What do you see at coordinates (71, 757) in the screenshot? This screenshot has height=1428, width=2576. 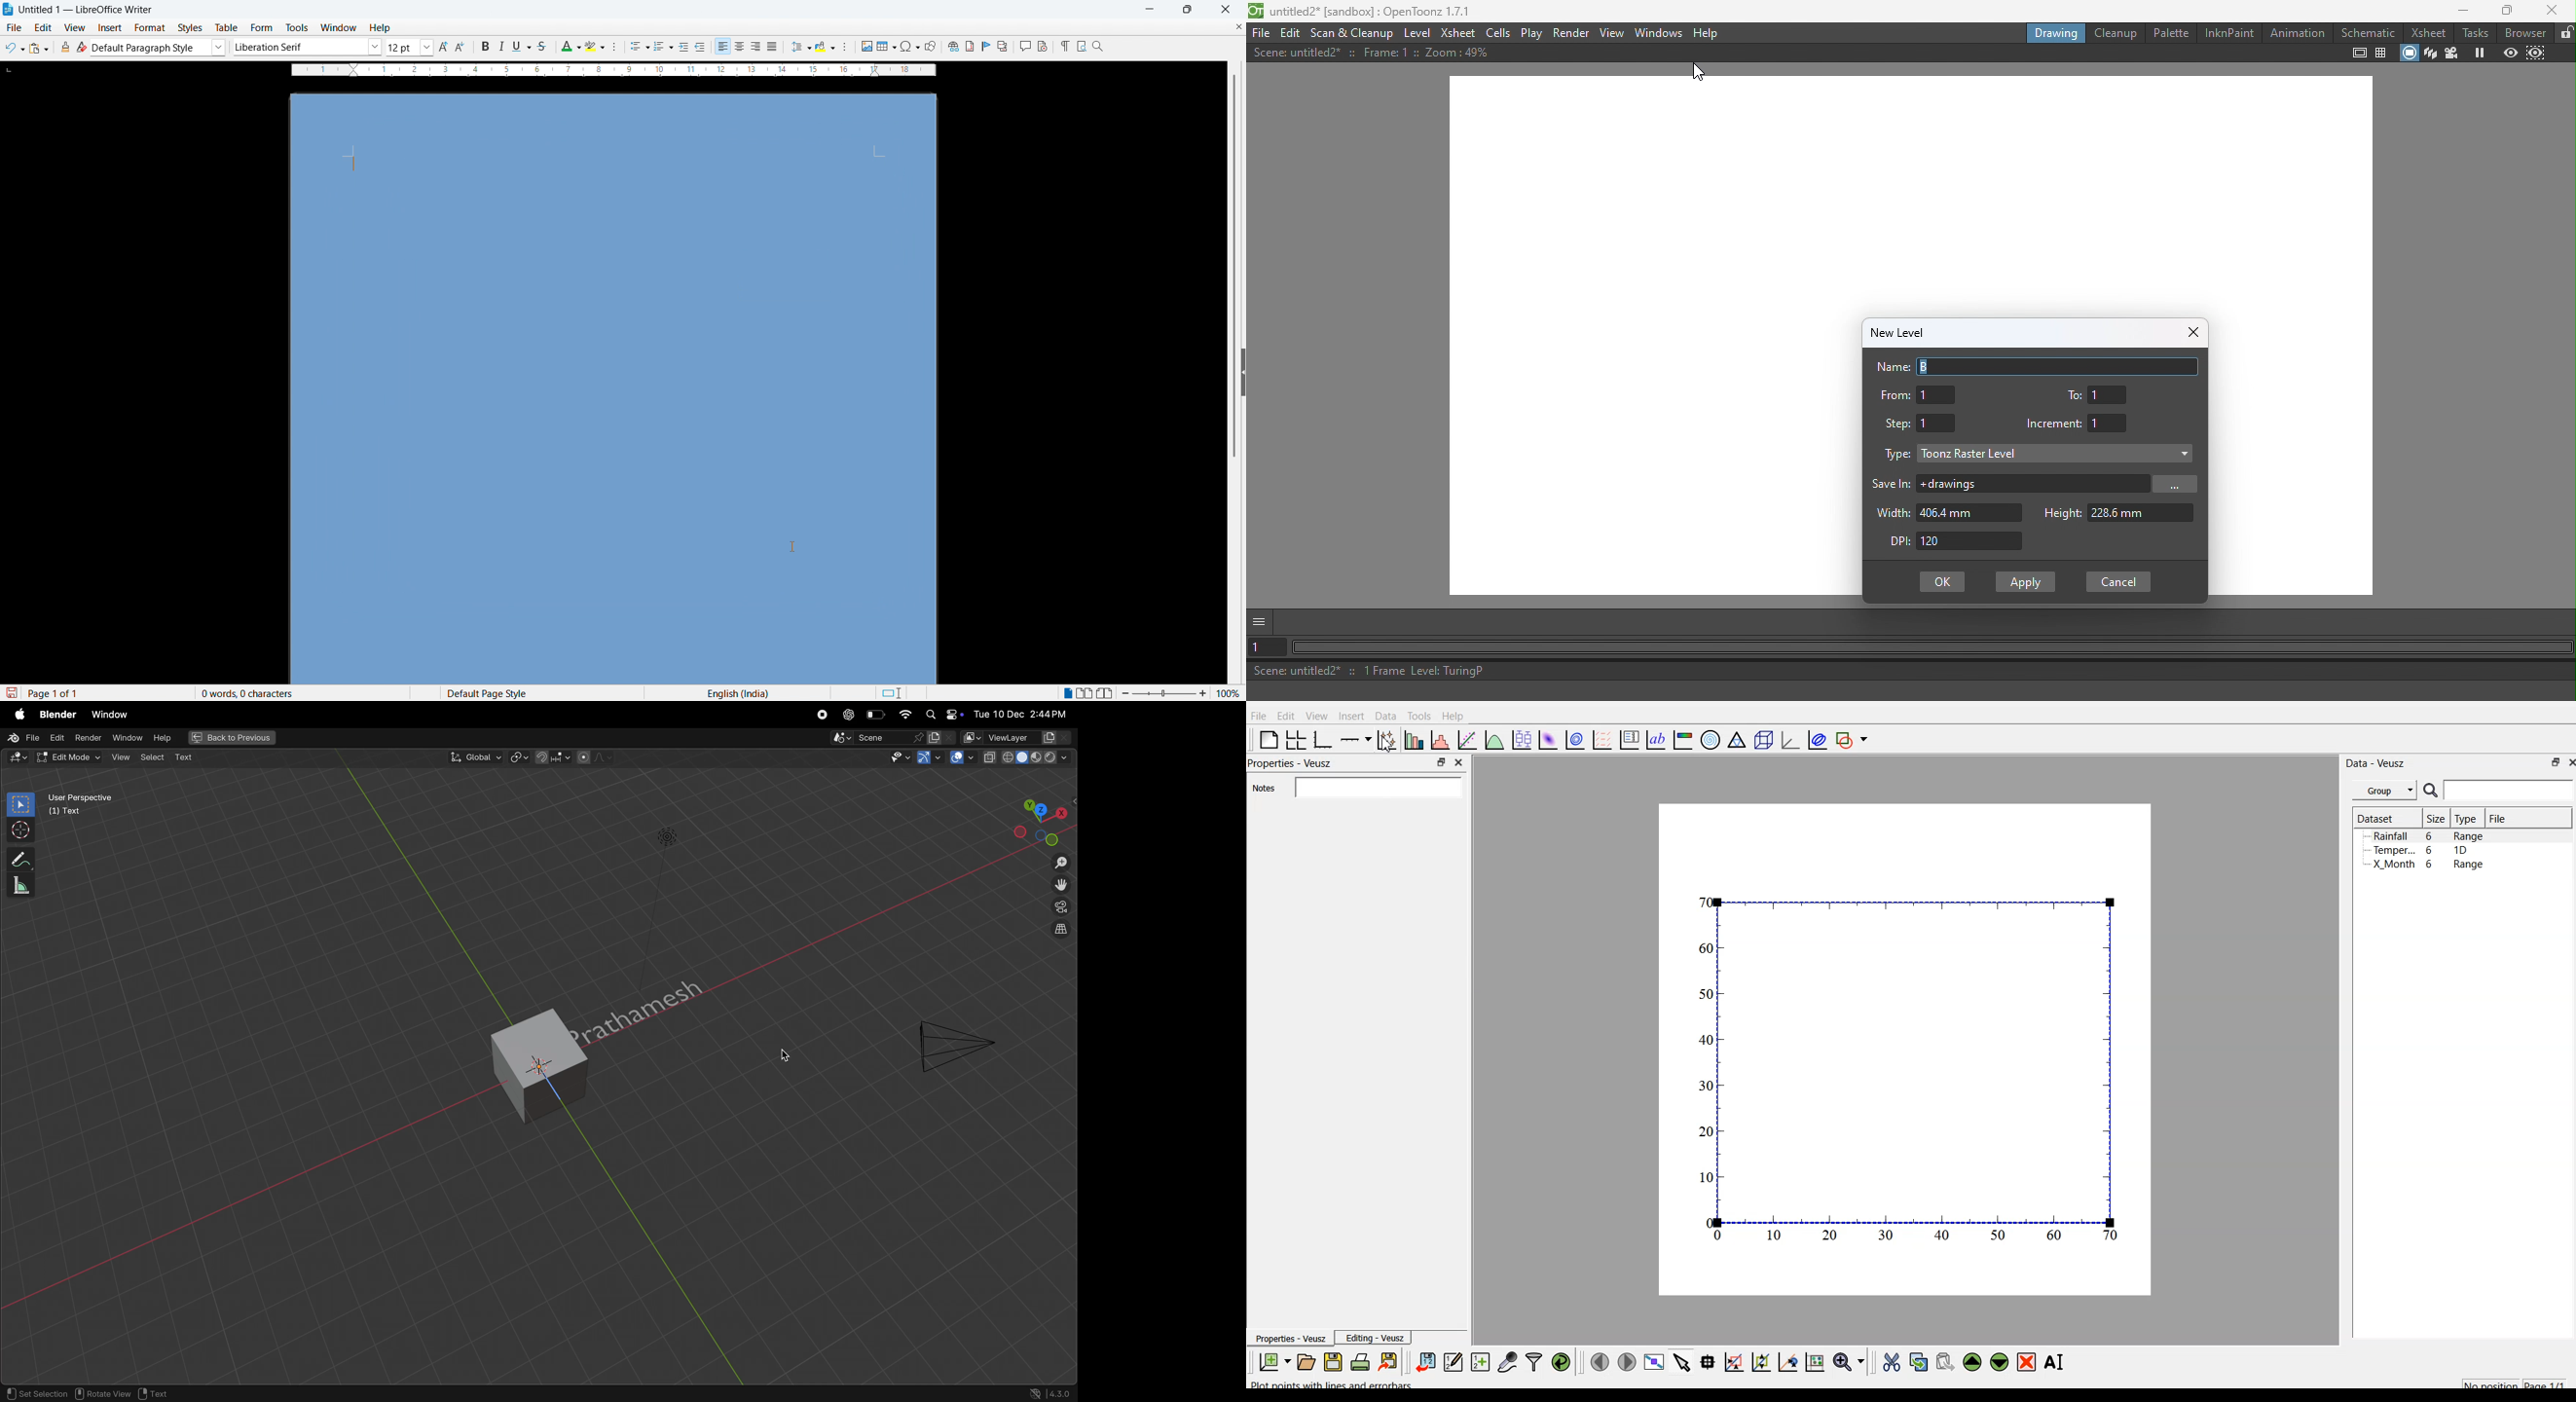 I see `object mode` at bounding box center [71, 757].